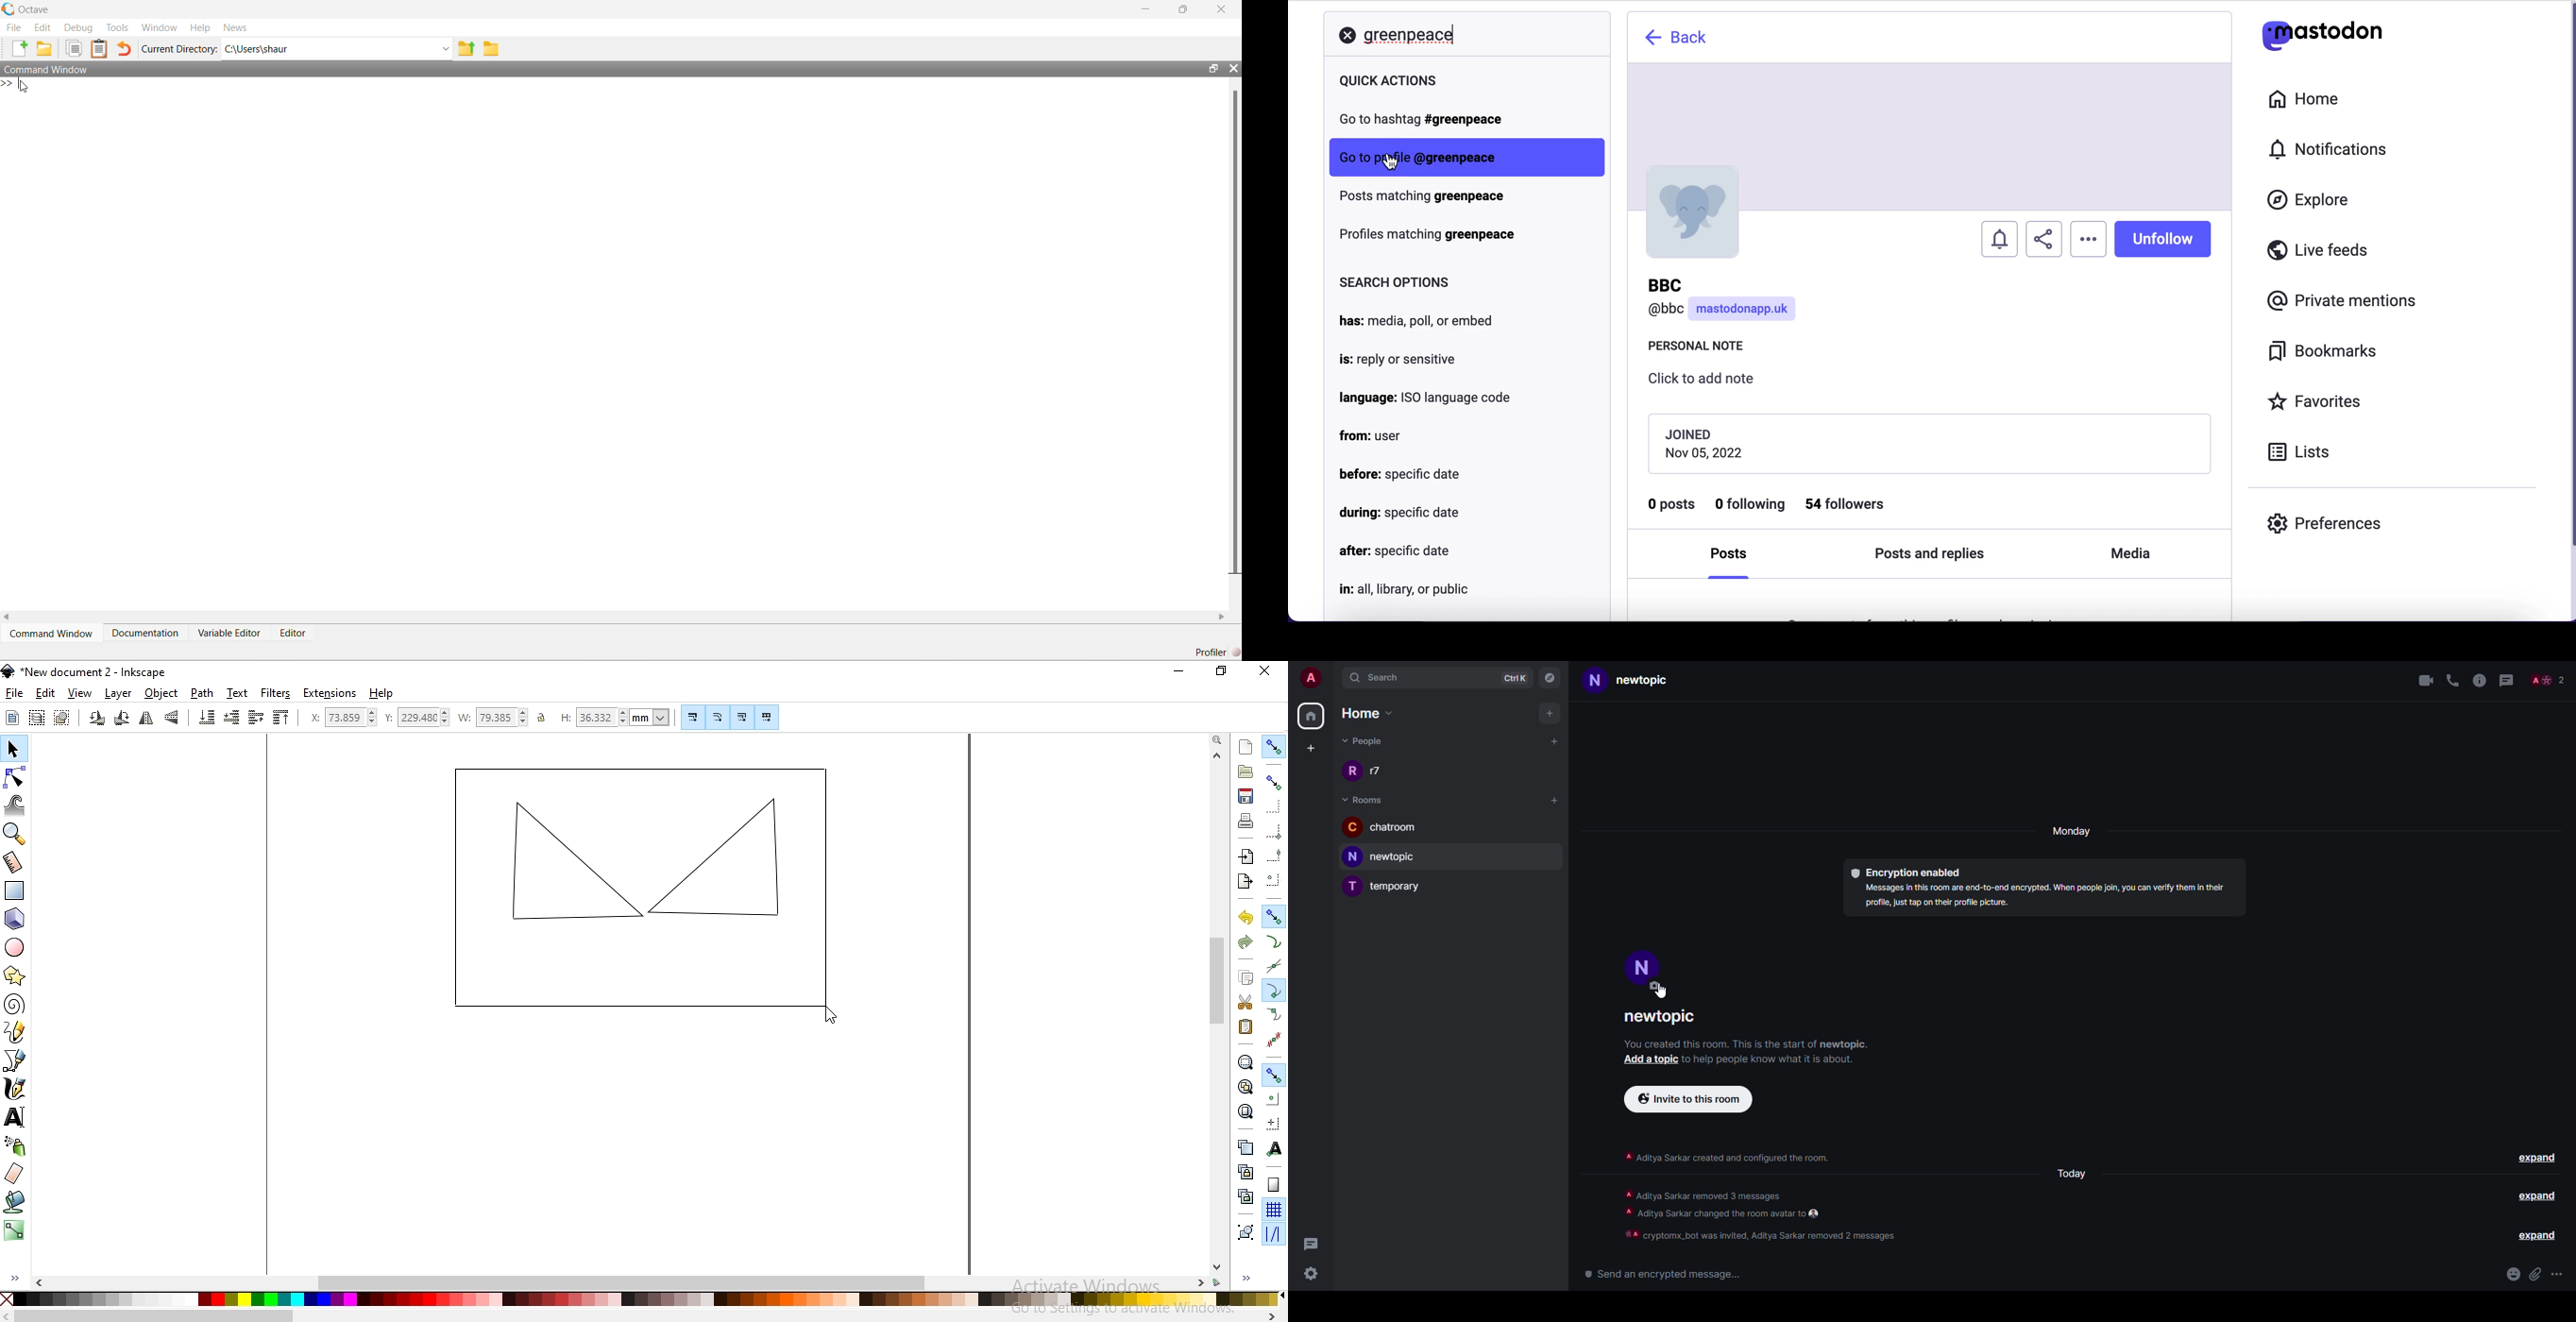 The height and width of the screenshot is (1344, 2576). I want to click on horizontal scroll bar, so click(615, 616).